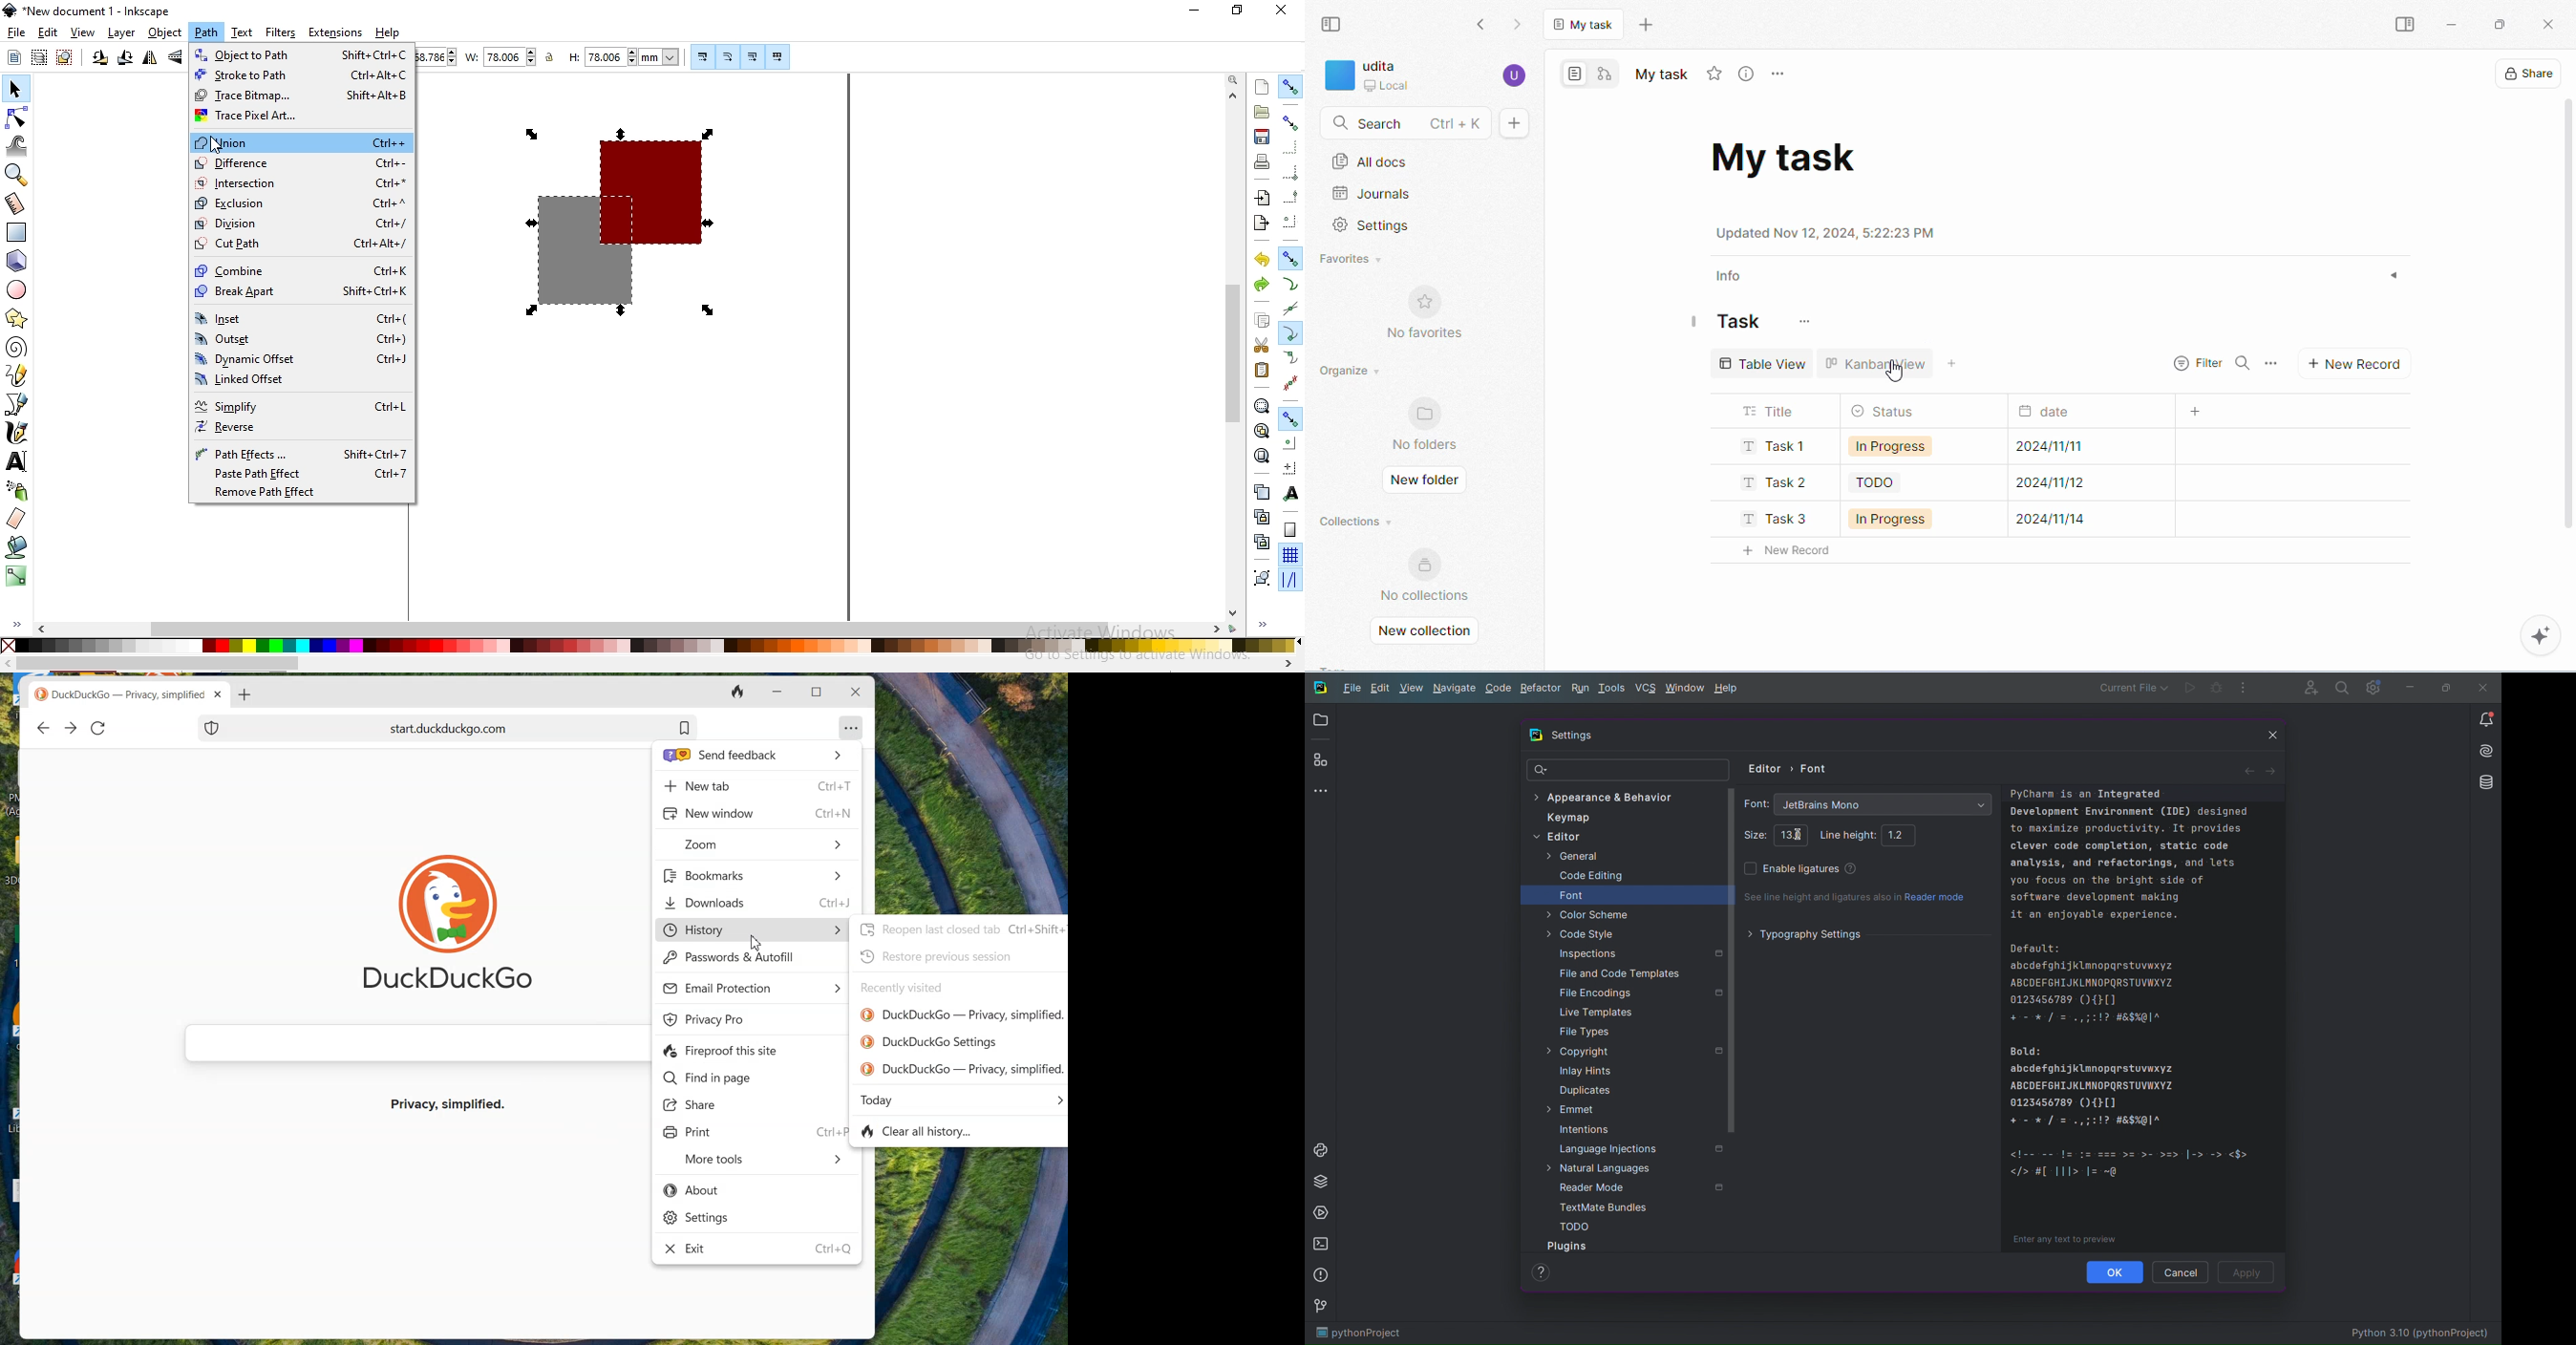 This screenshot has height=1372, width=2576. I want to click on new record, so click(2364, 366).